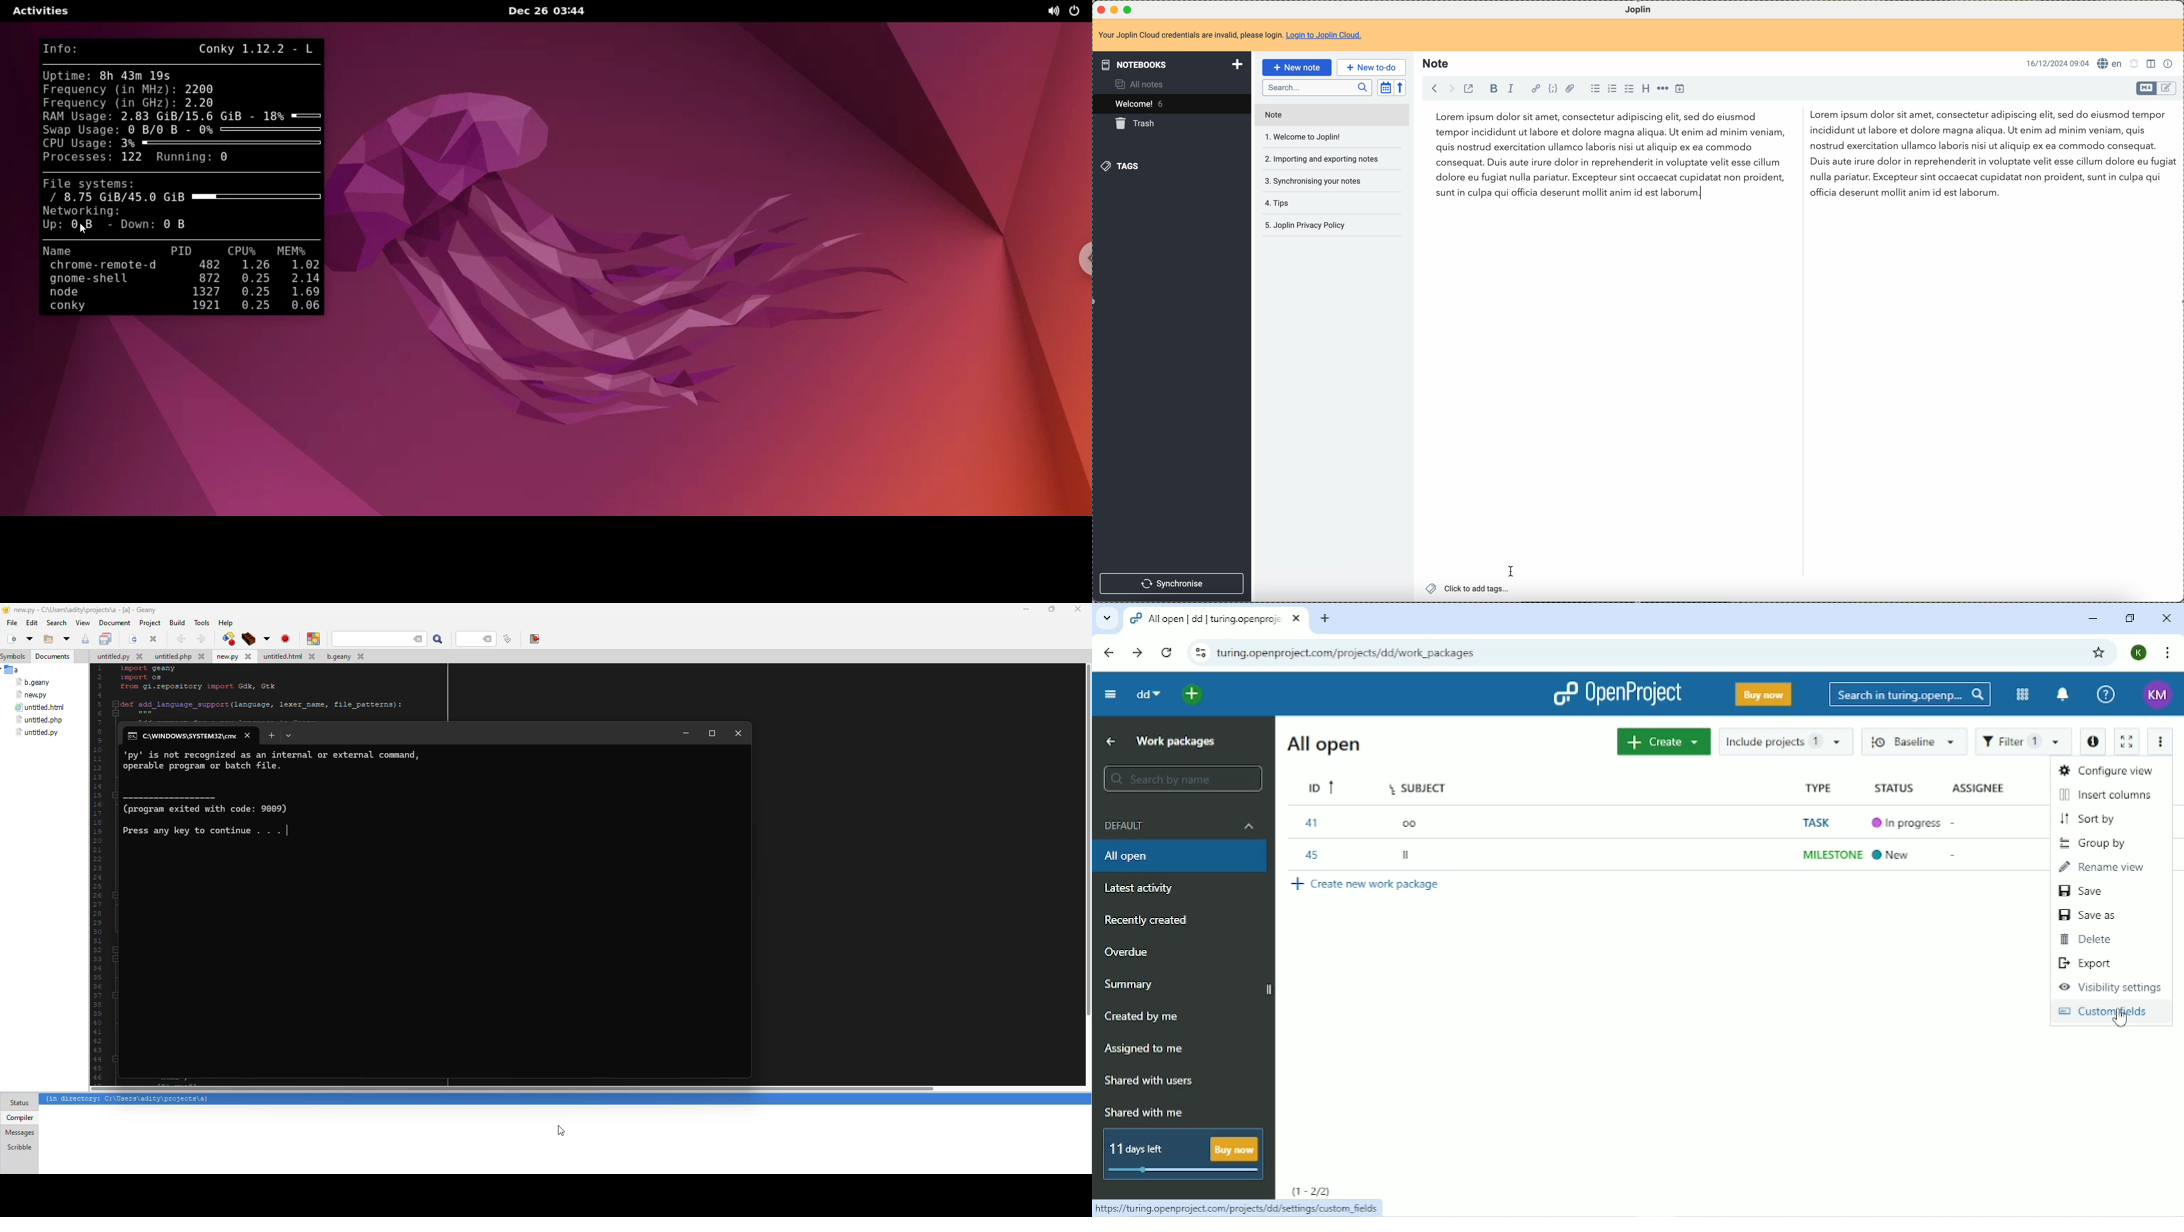 This screenshot has width=2184, height=1232. Describe the element at coordinates (206, 804) in the screenshot. I see `info` at that location.